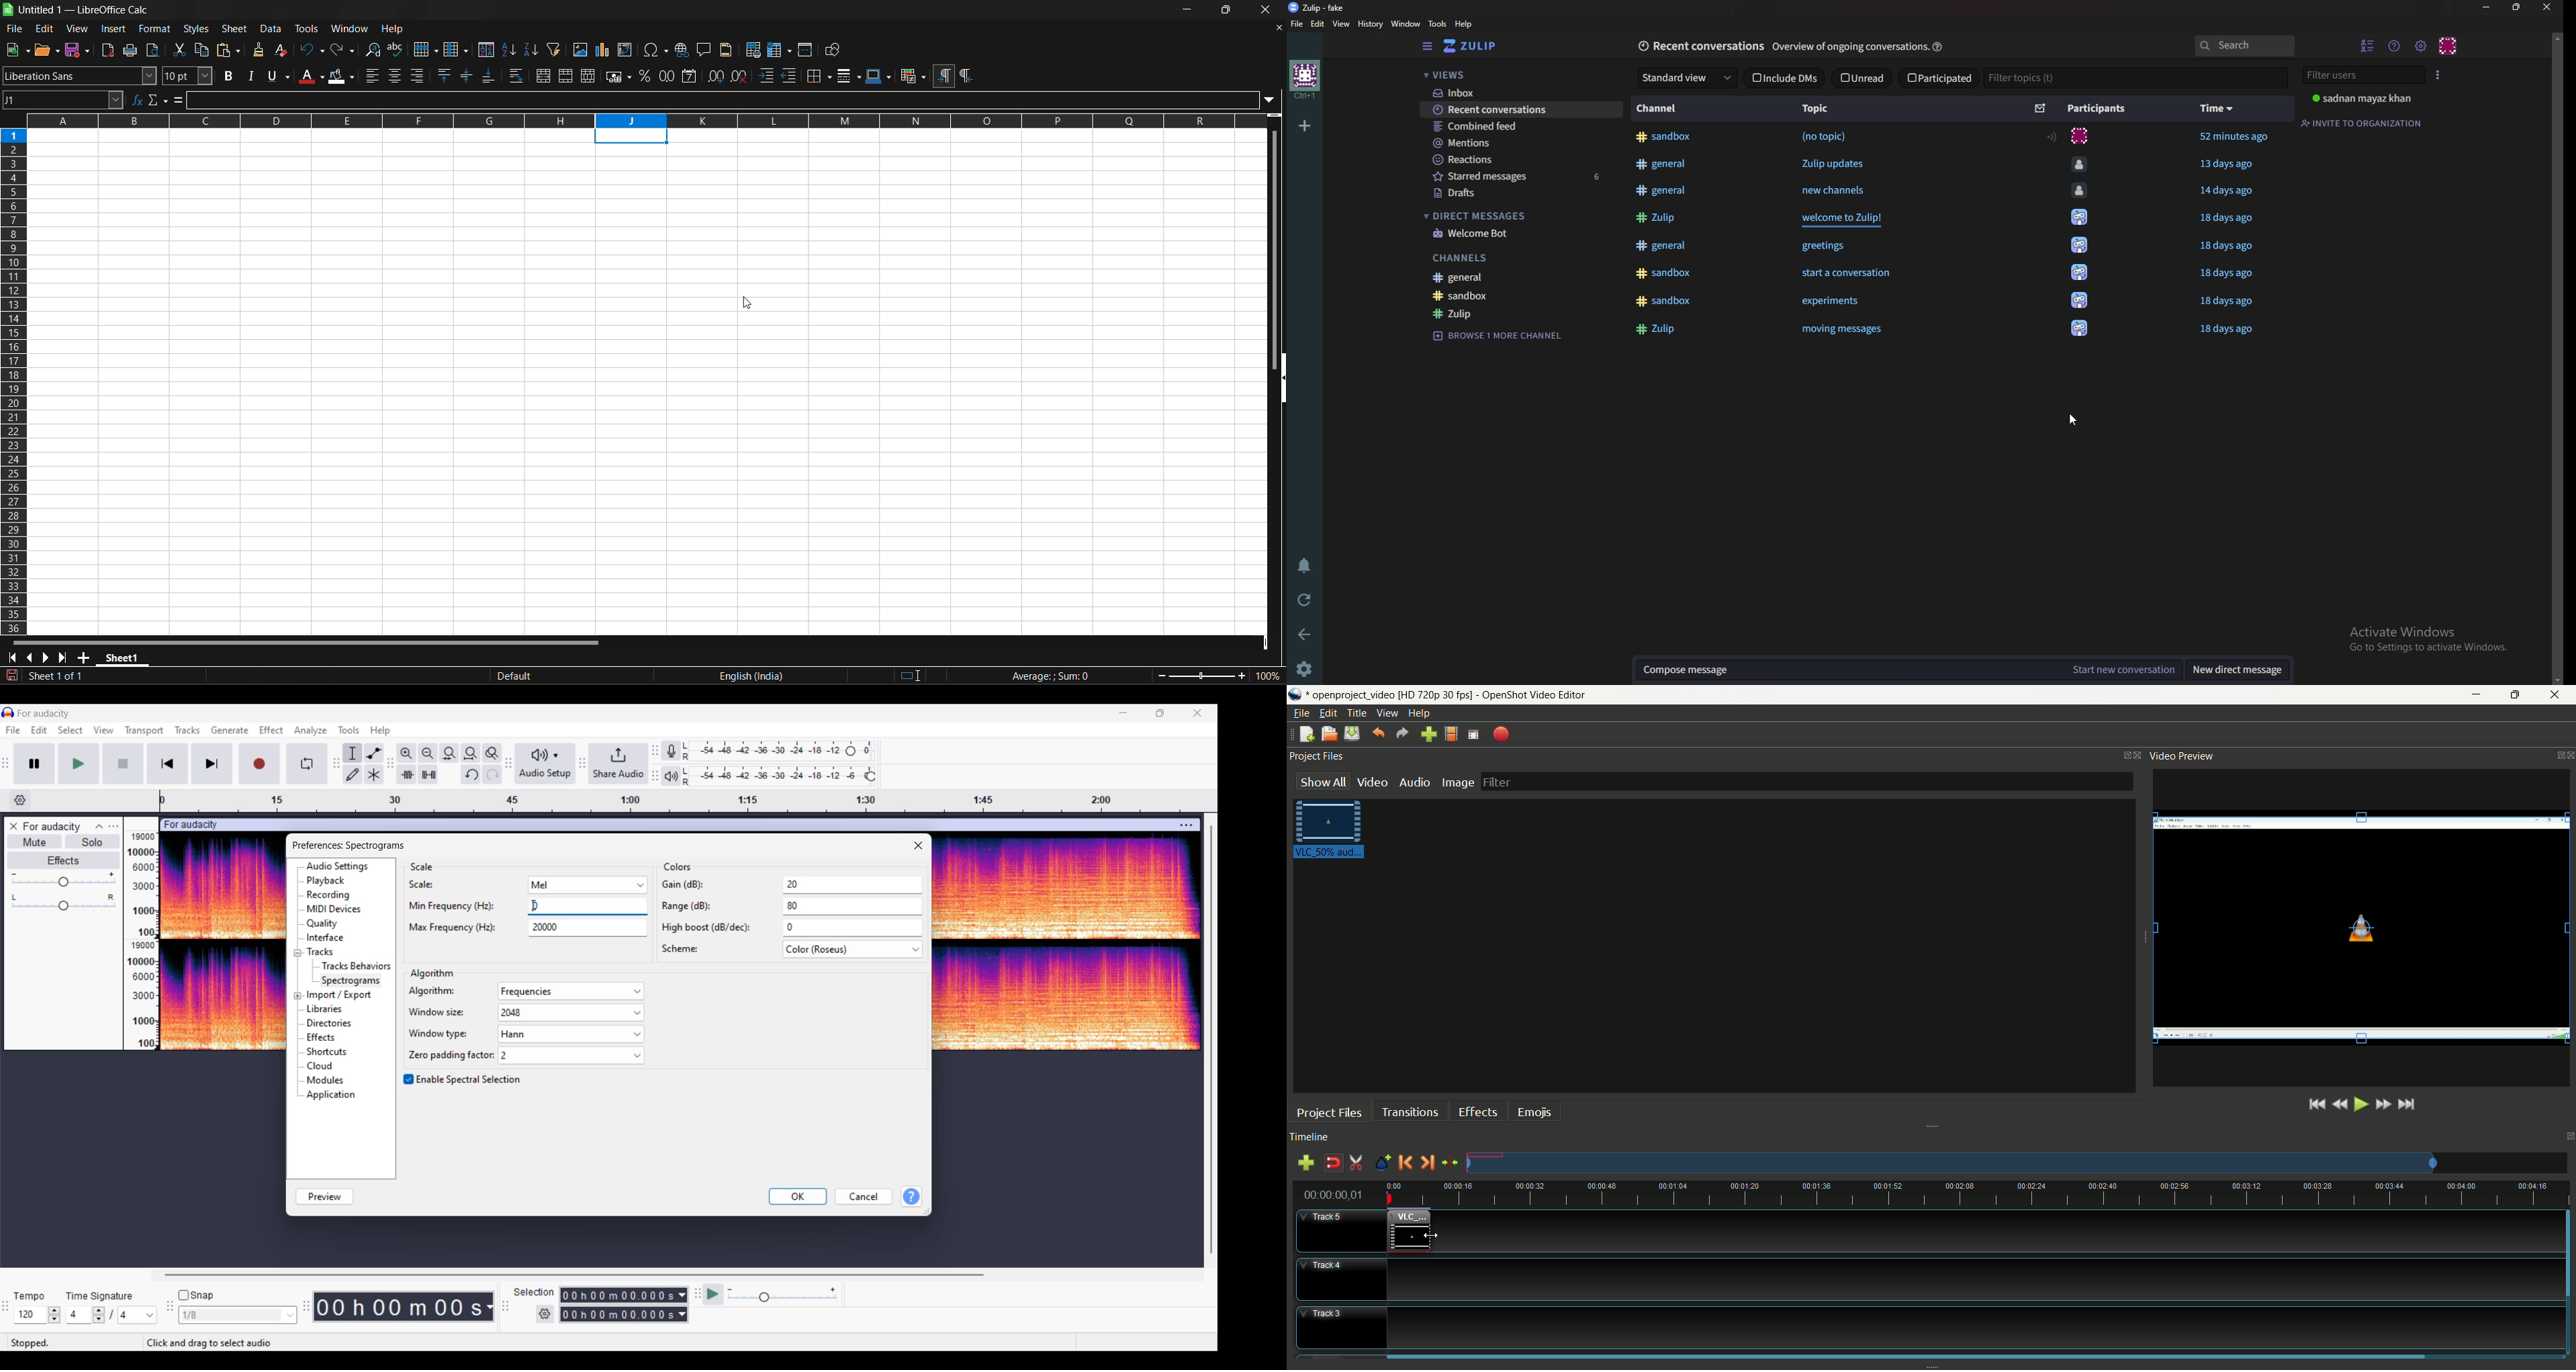  I want to click on Main menu, so click(2420, 46).